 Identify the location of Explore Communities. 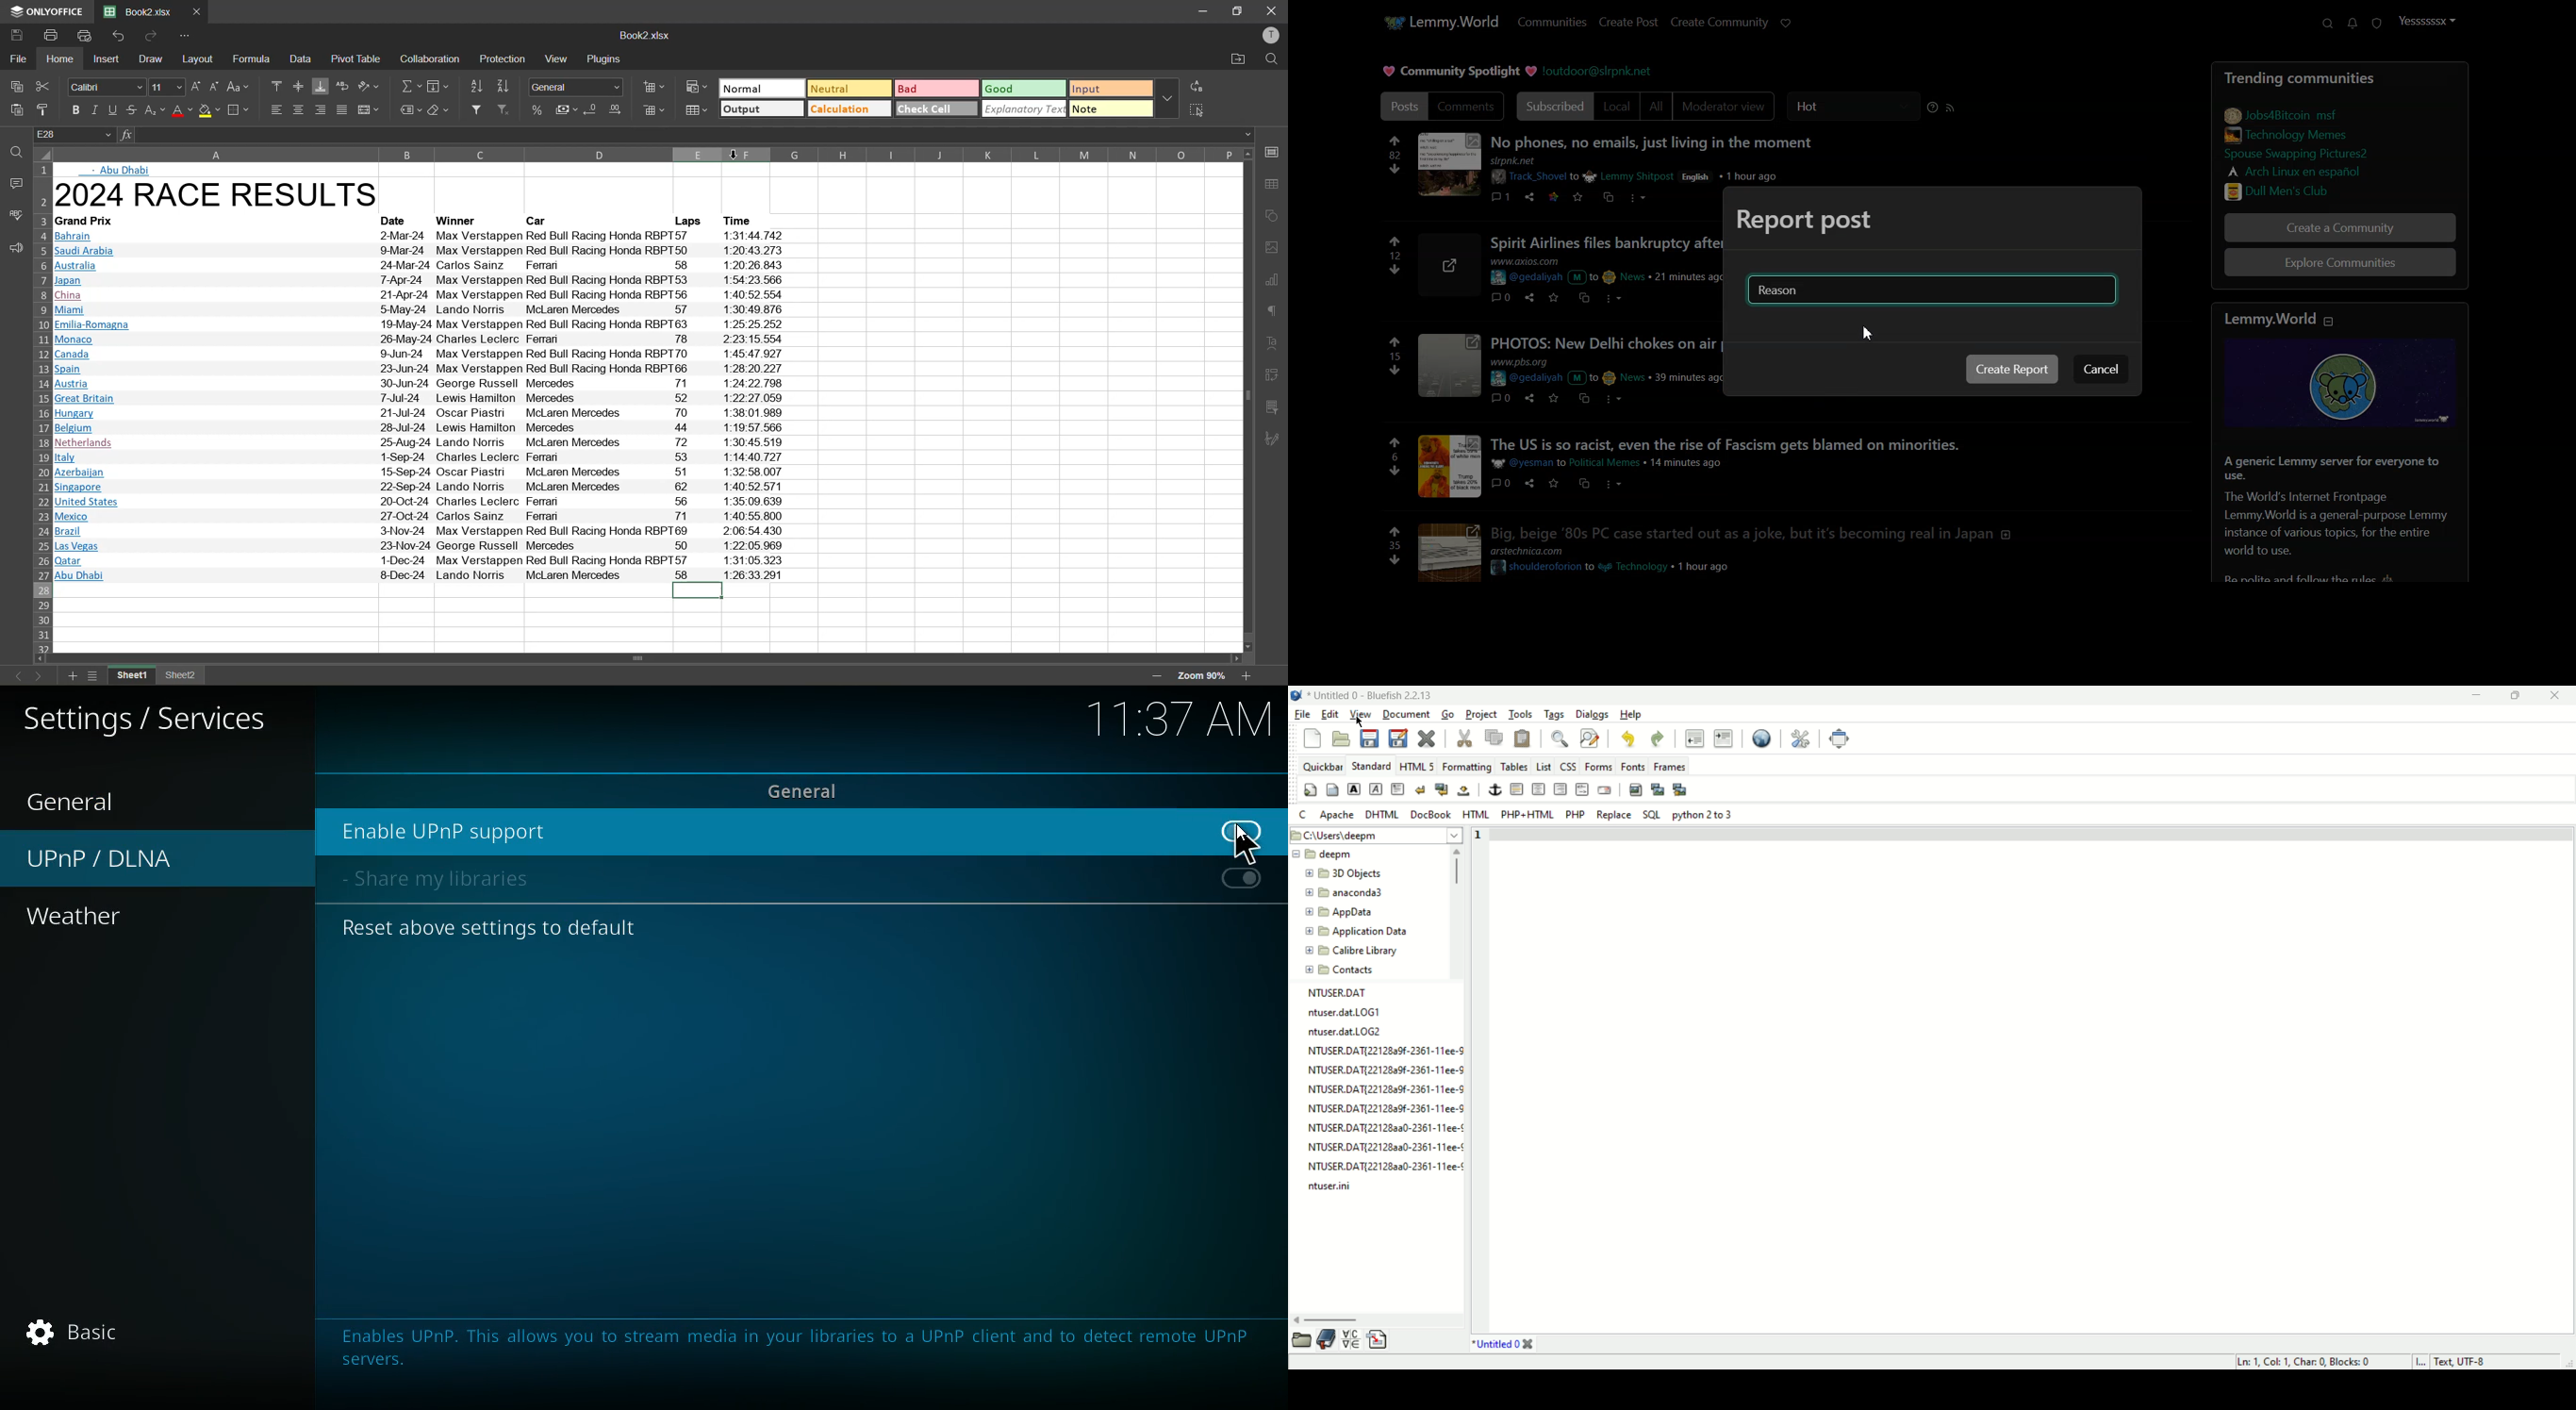
(2341, 264).